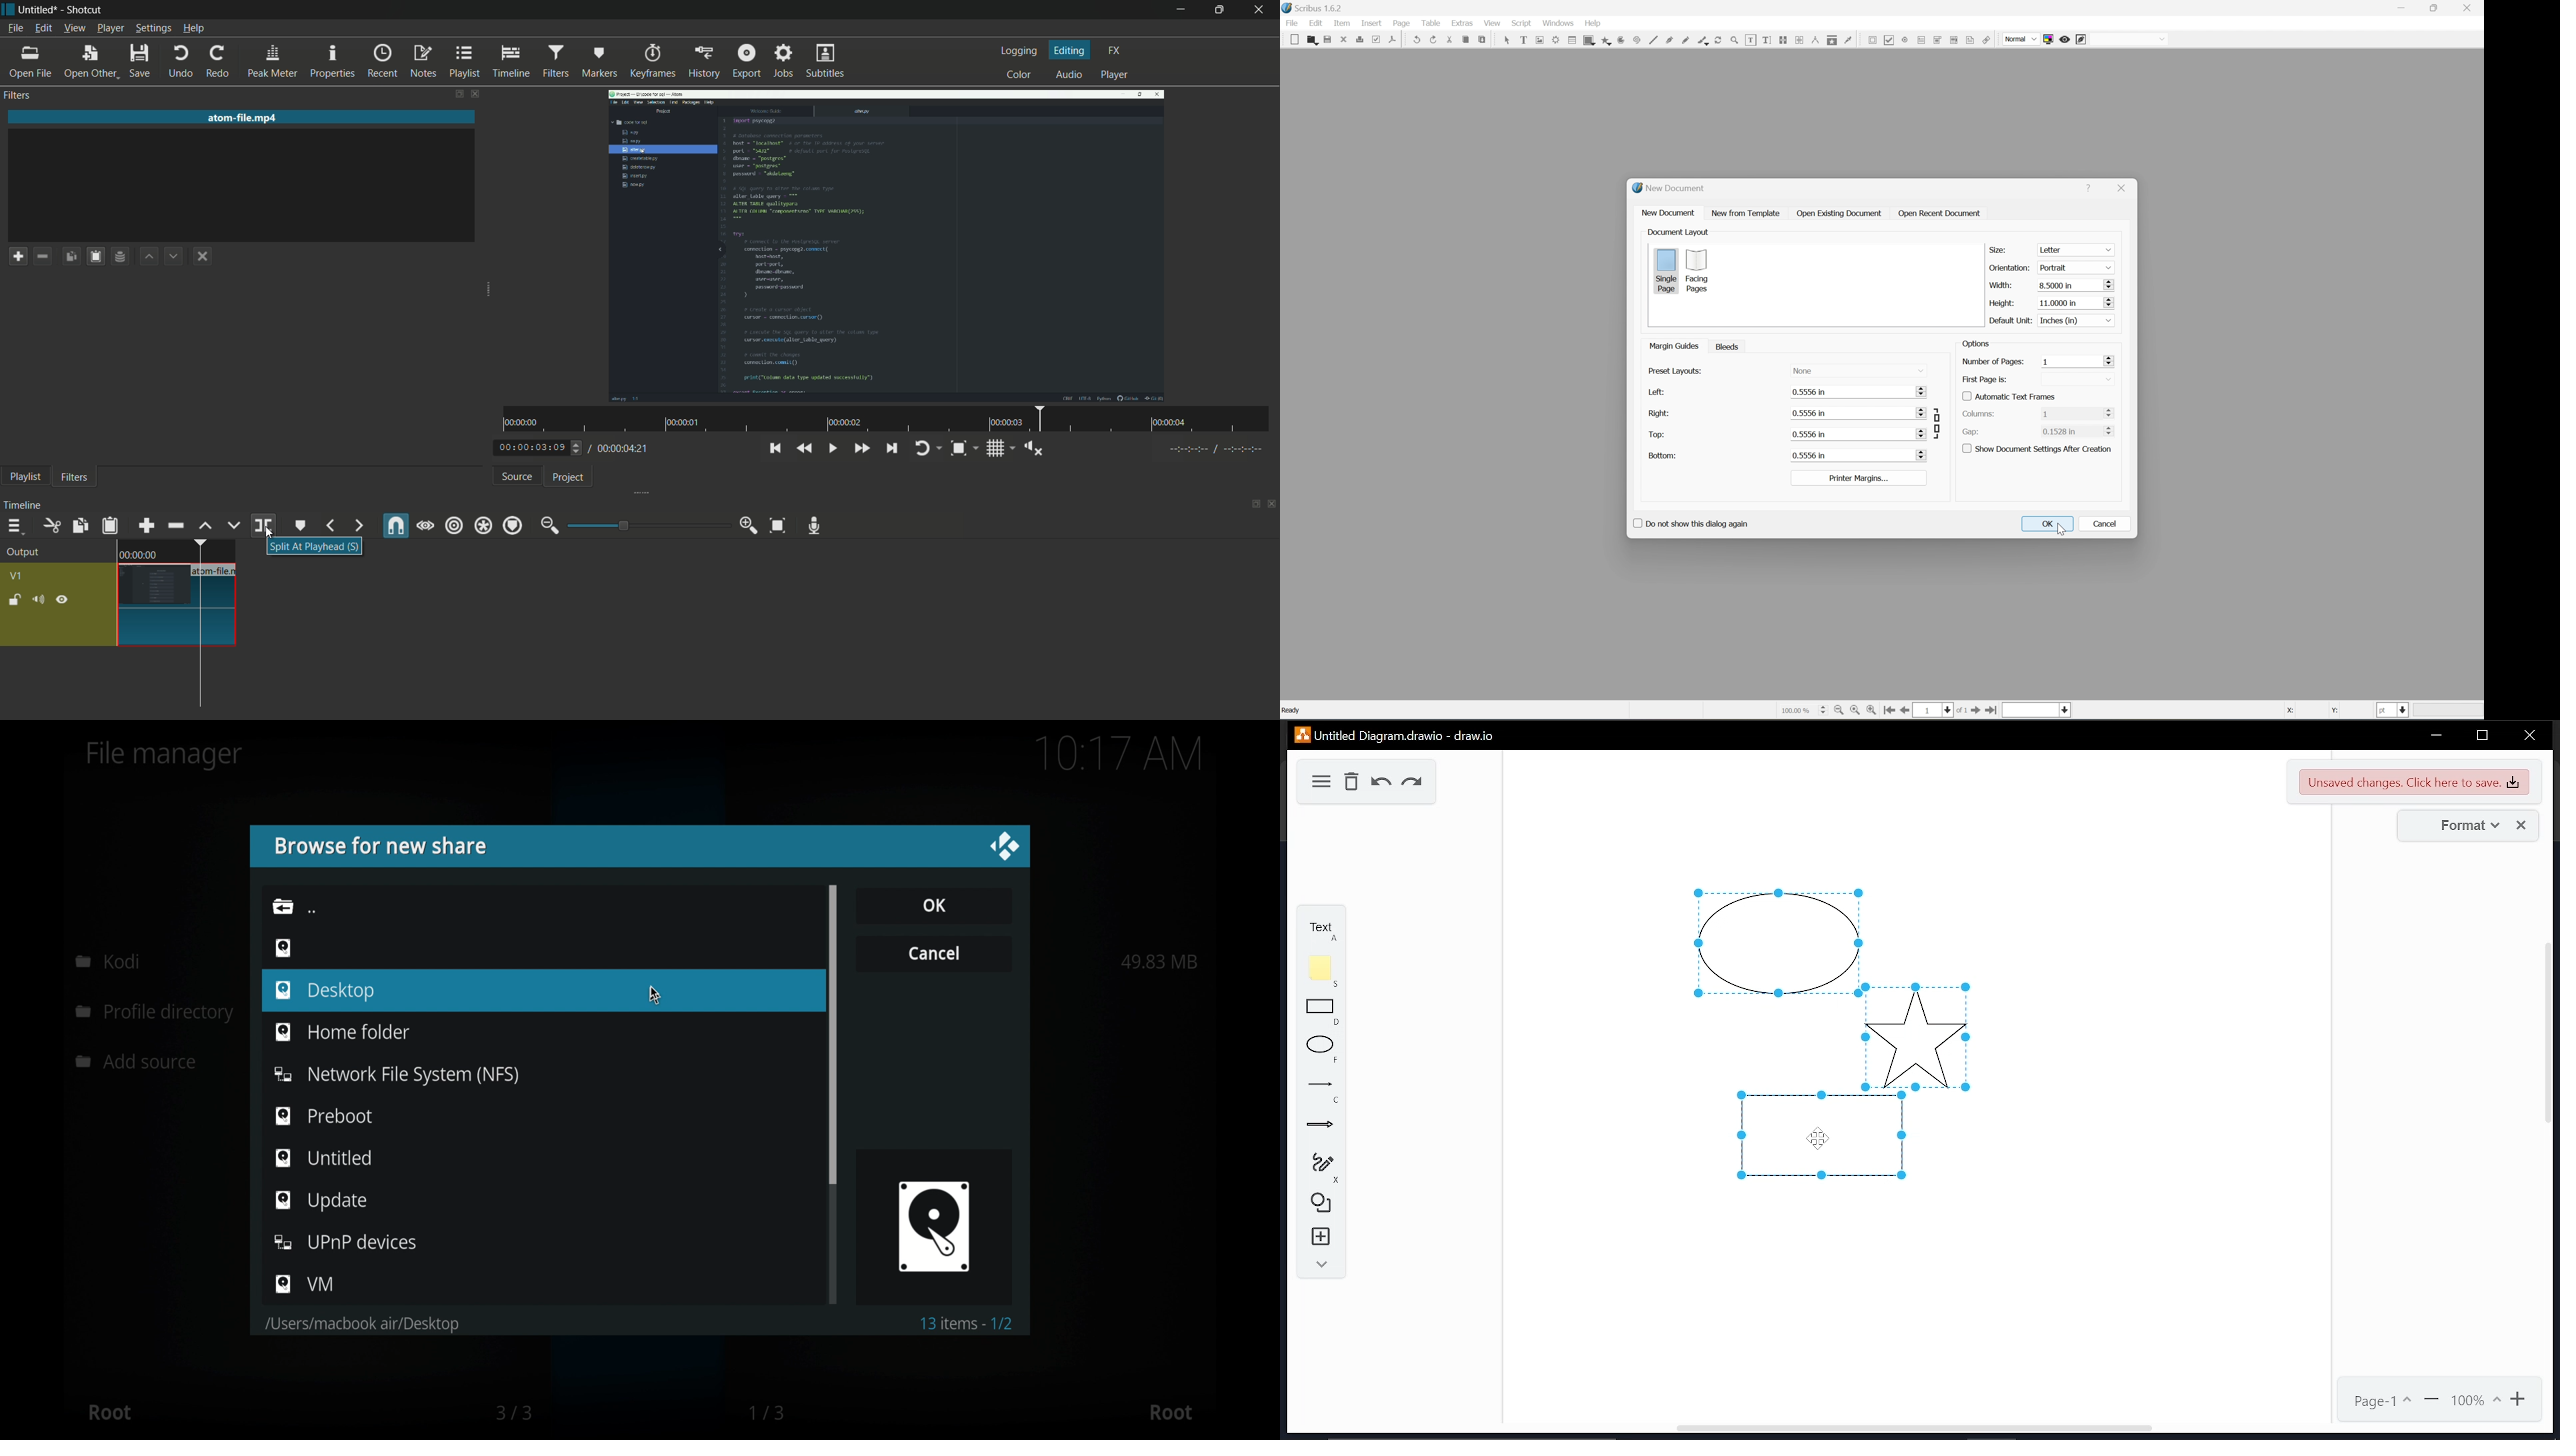 The image size is (2576, 1456). Describe the element at coordinates (1294, 712) in the screenshot. I see `Ready` at that location.